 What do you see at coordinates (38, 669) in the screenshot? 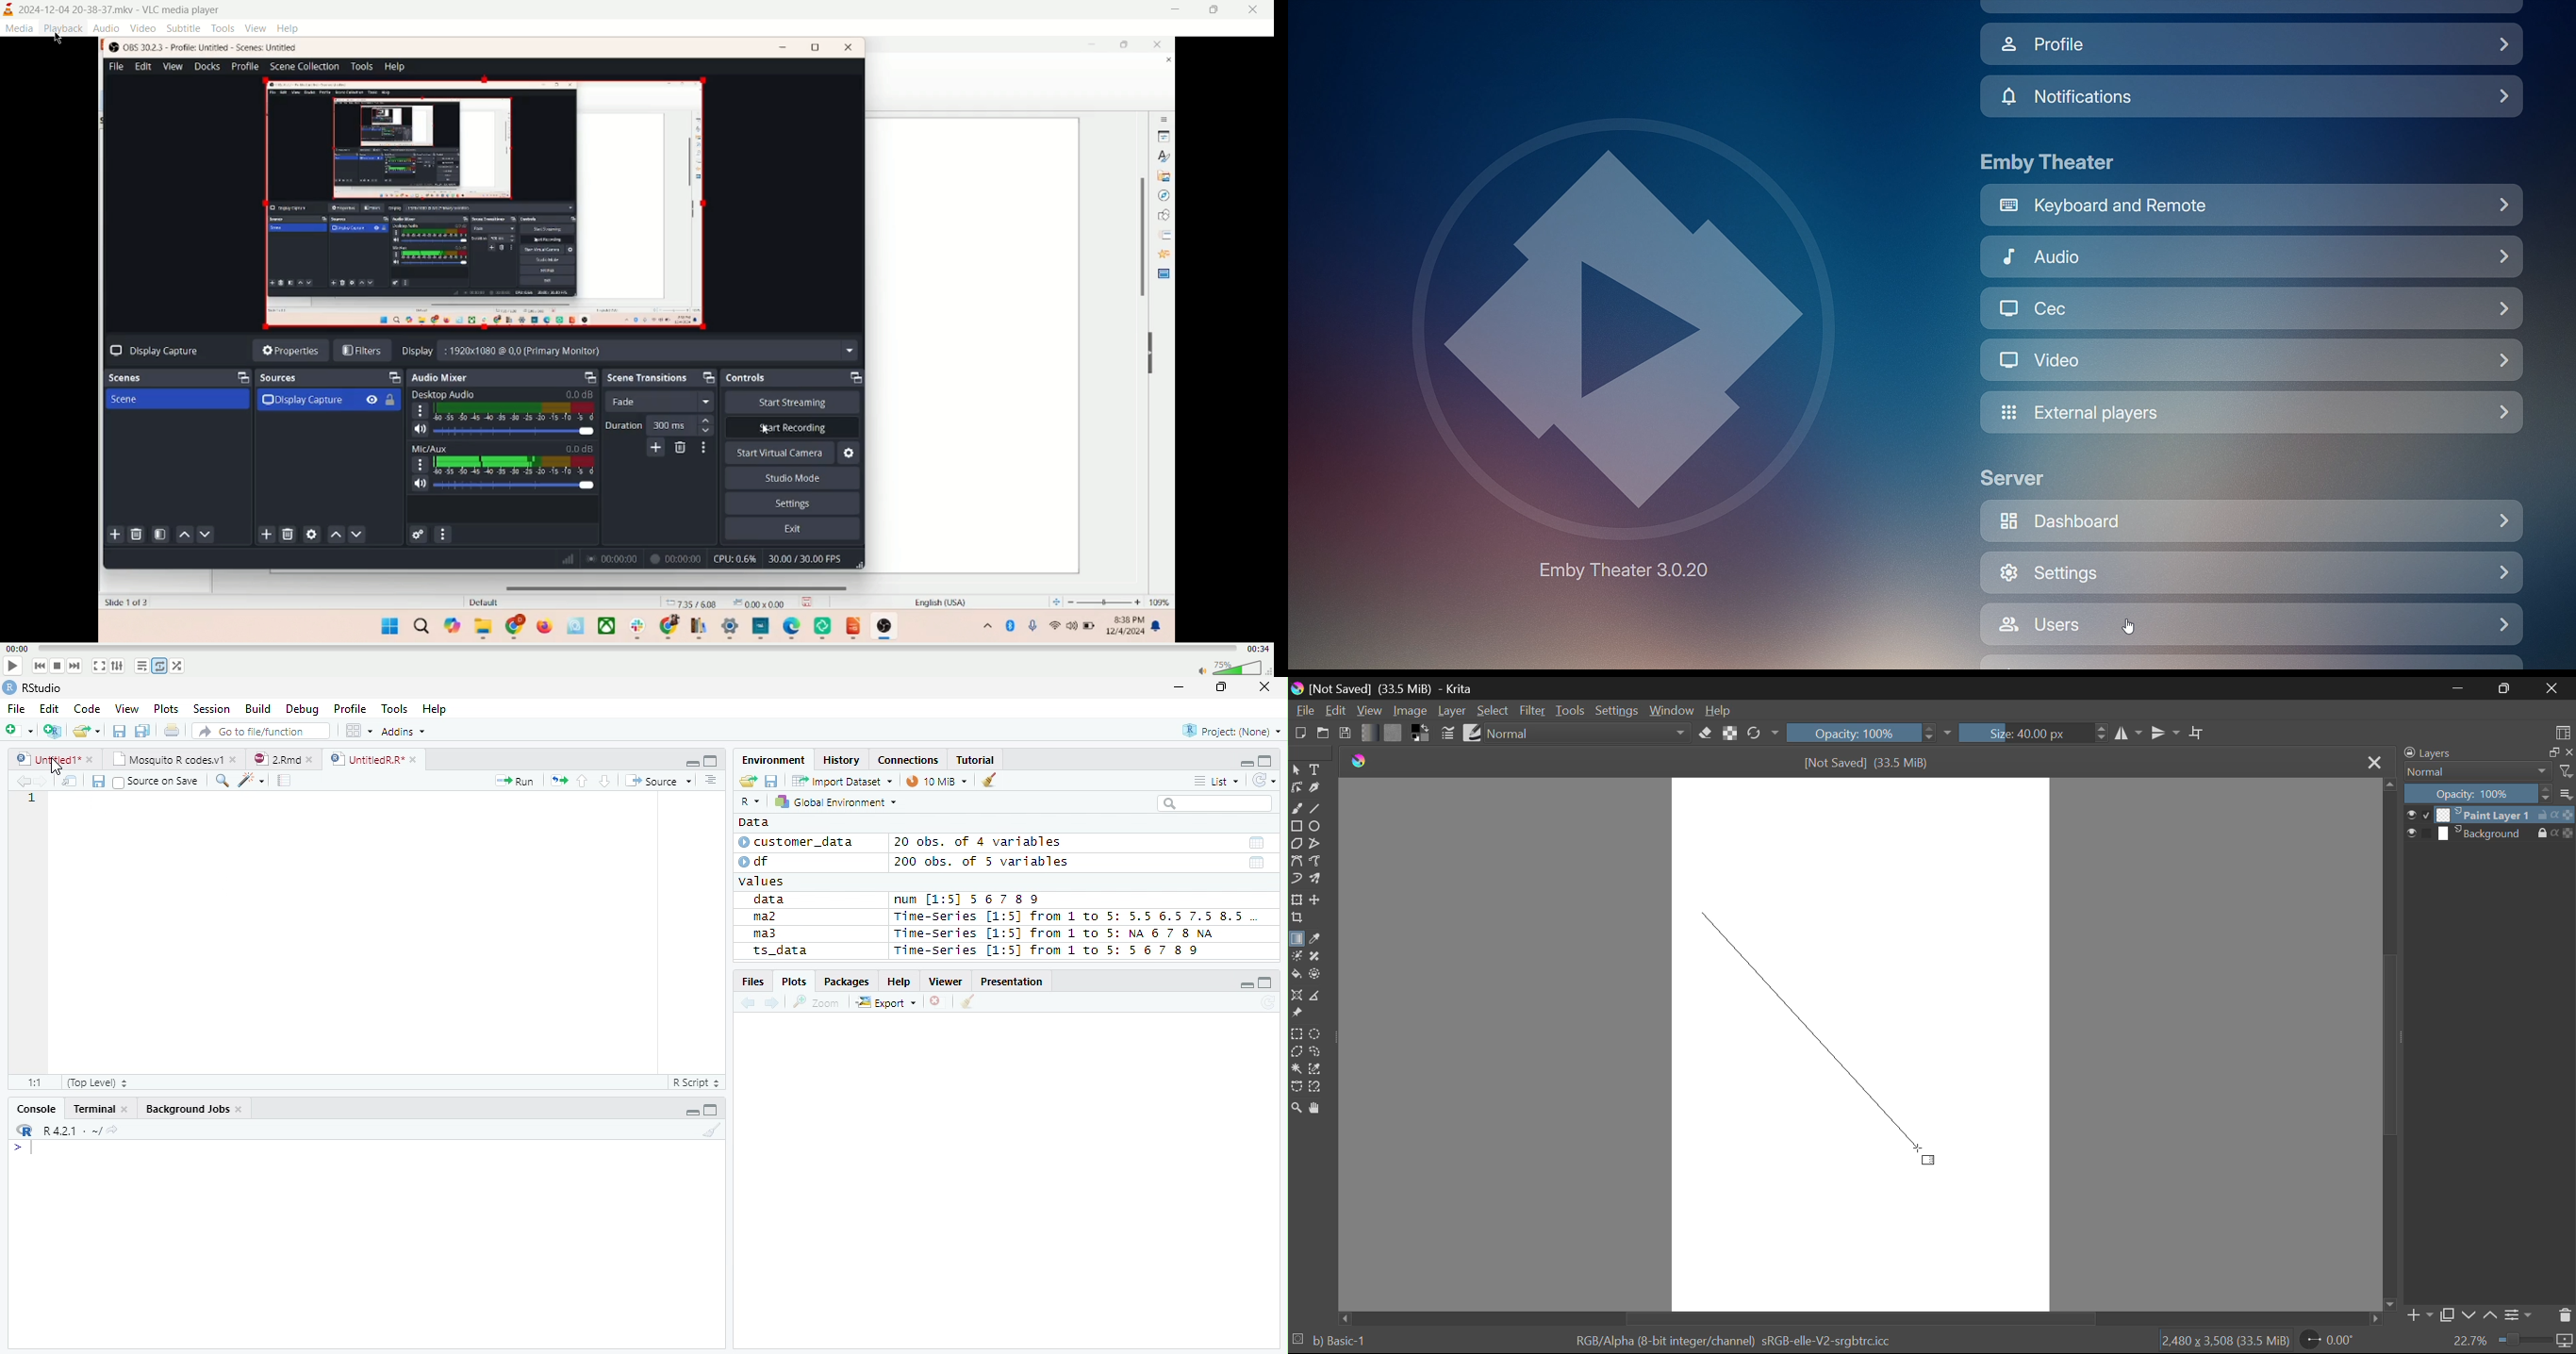
I see `previous` at bounding box center [38, 669].